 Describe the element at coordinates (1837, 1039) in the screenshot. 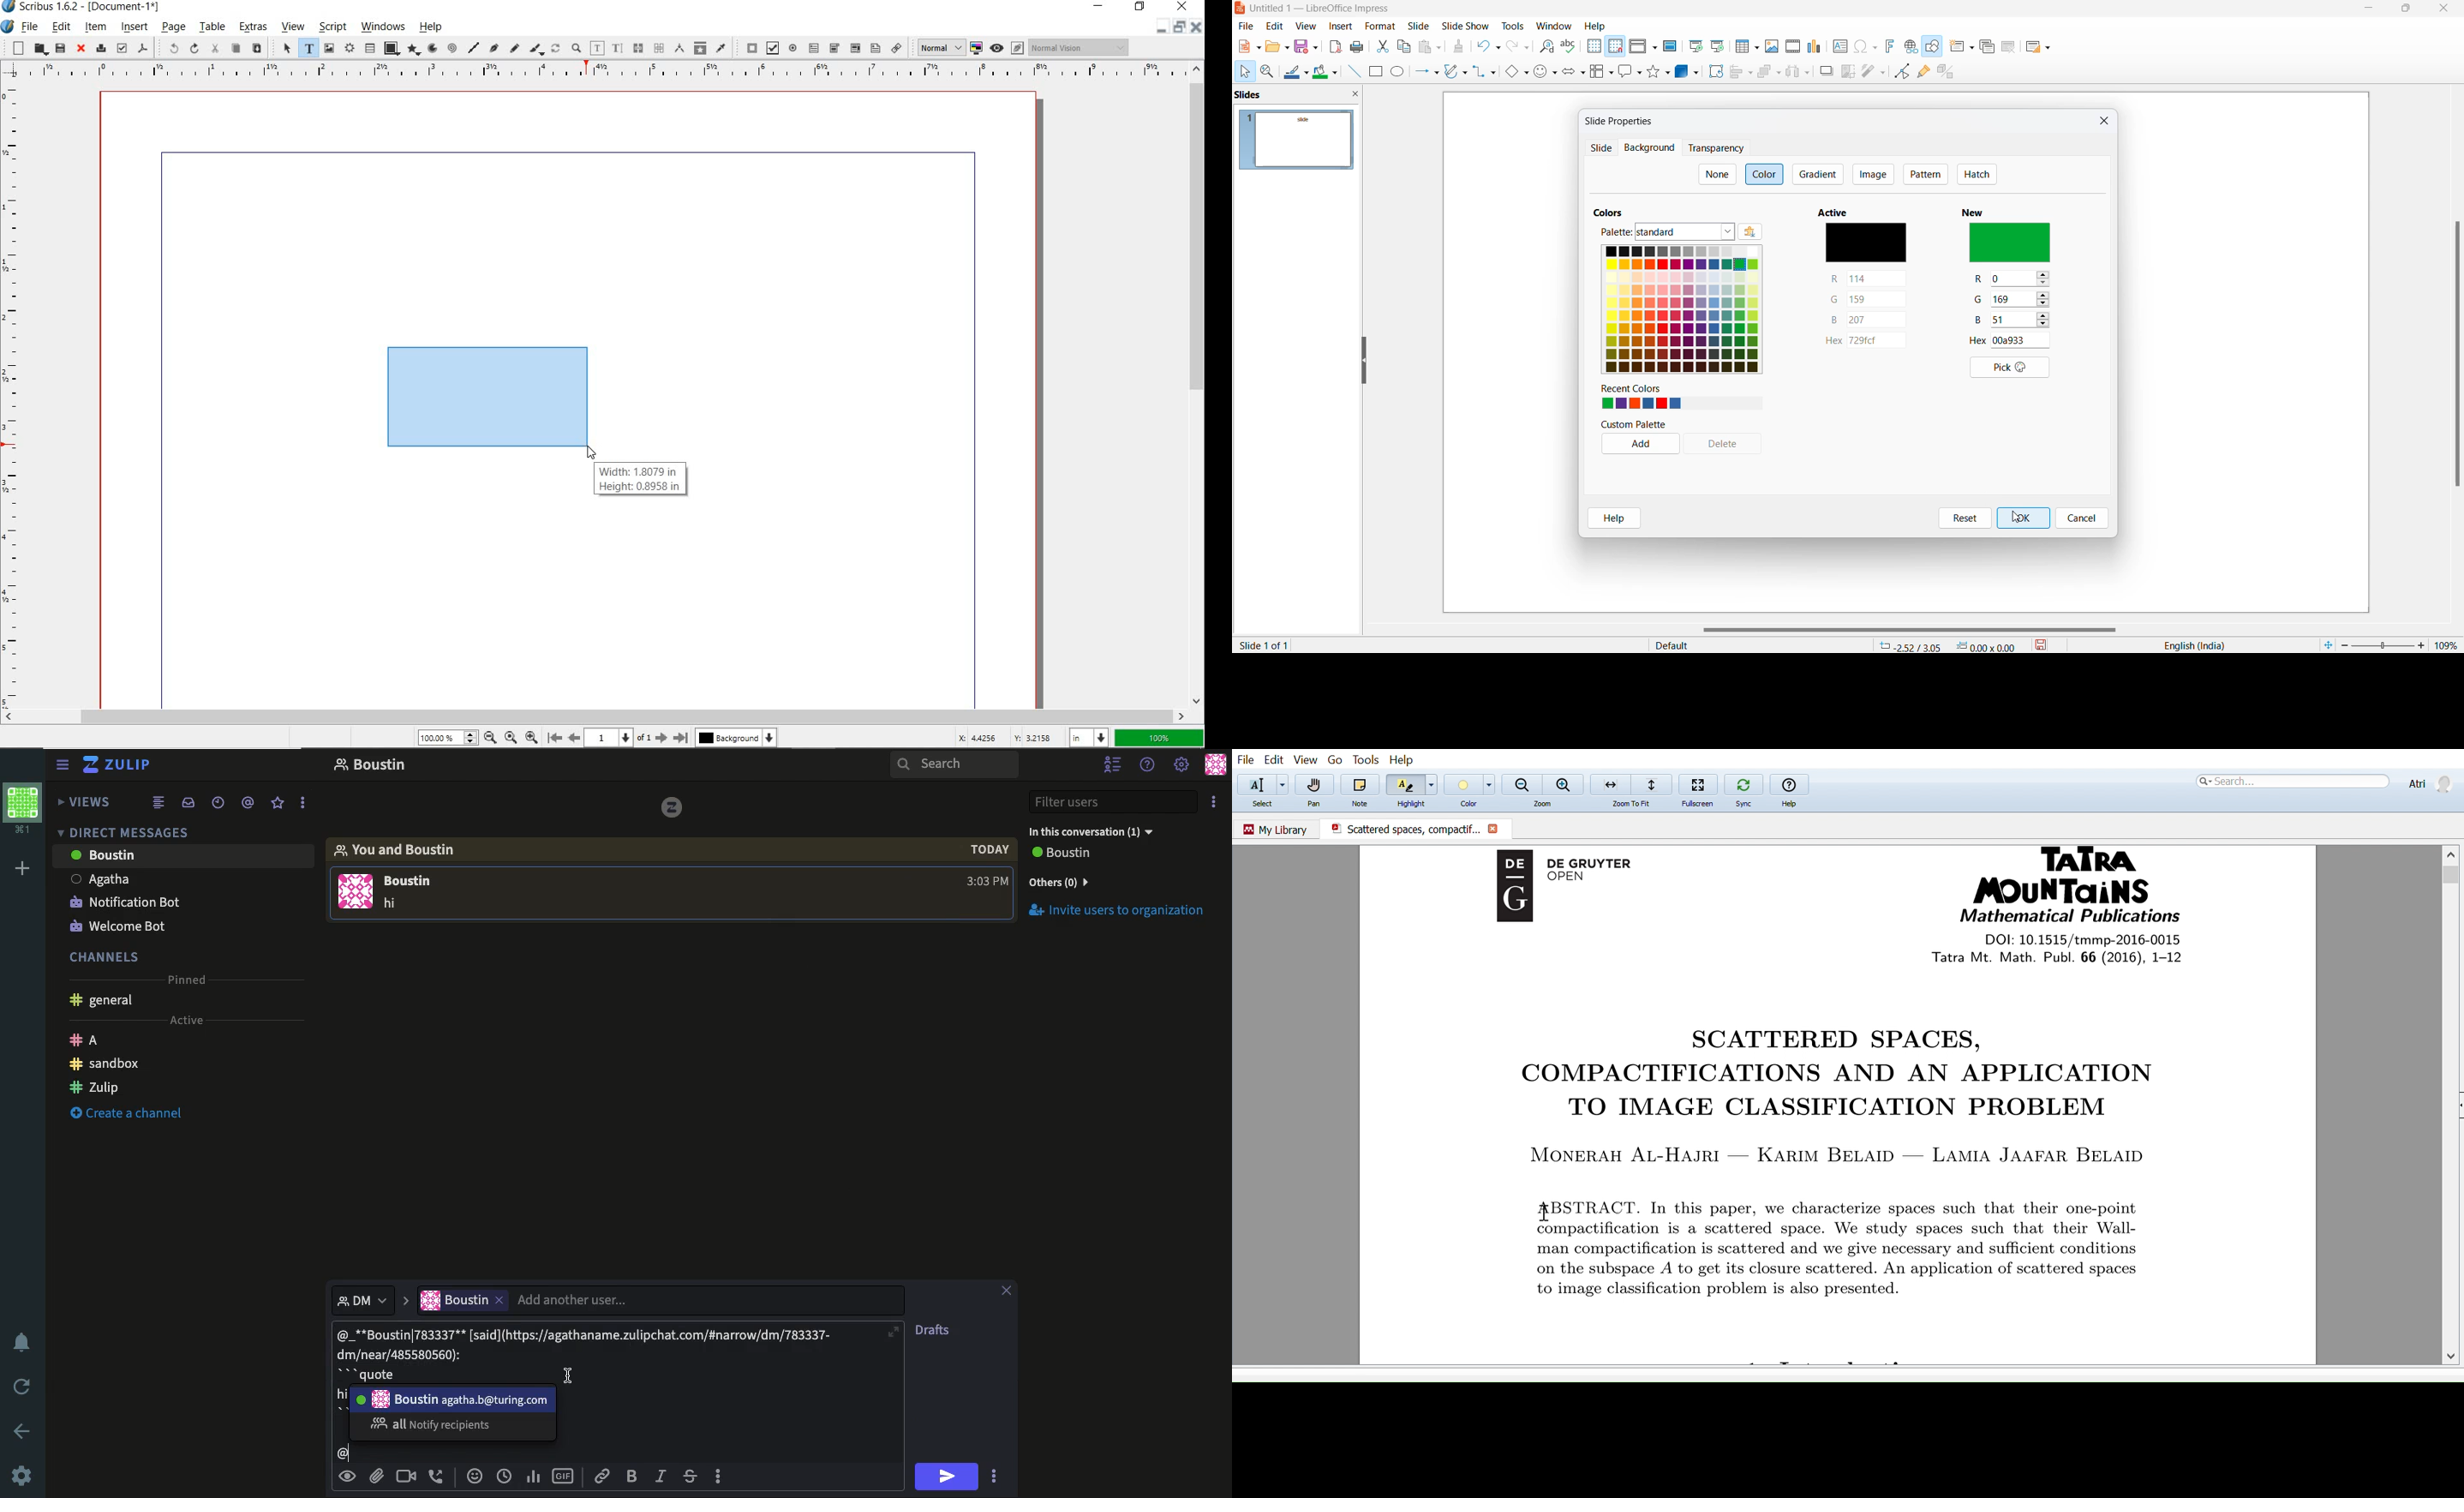

I see `SCATTERED SPACES,` at that location.